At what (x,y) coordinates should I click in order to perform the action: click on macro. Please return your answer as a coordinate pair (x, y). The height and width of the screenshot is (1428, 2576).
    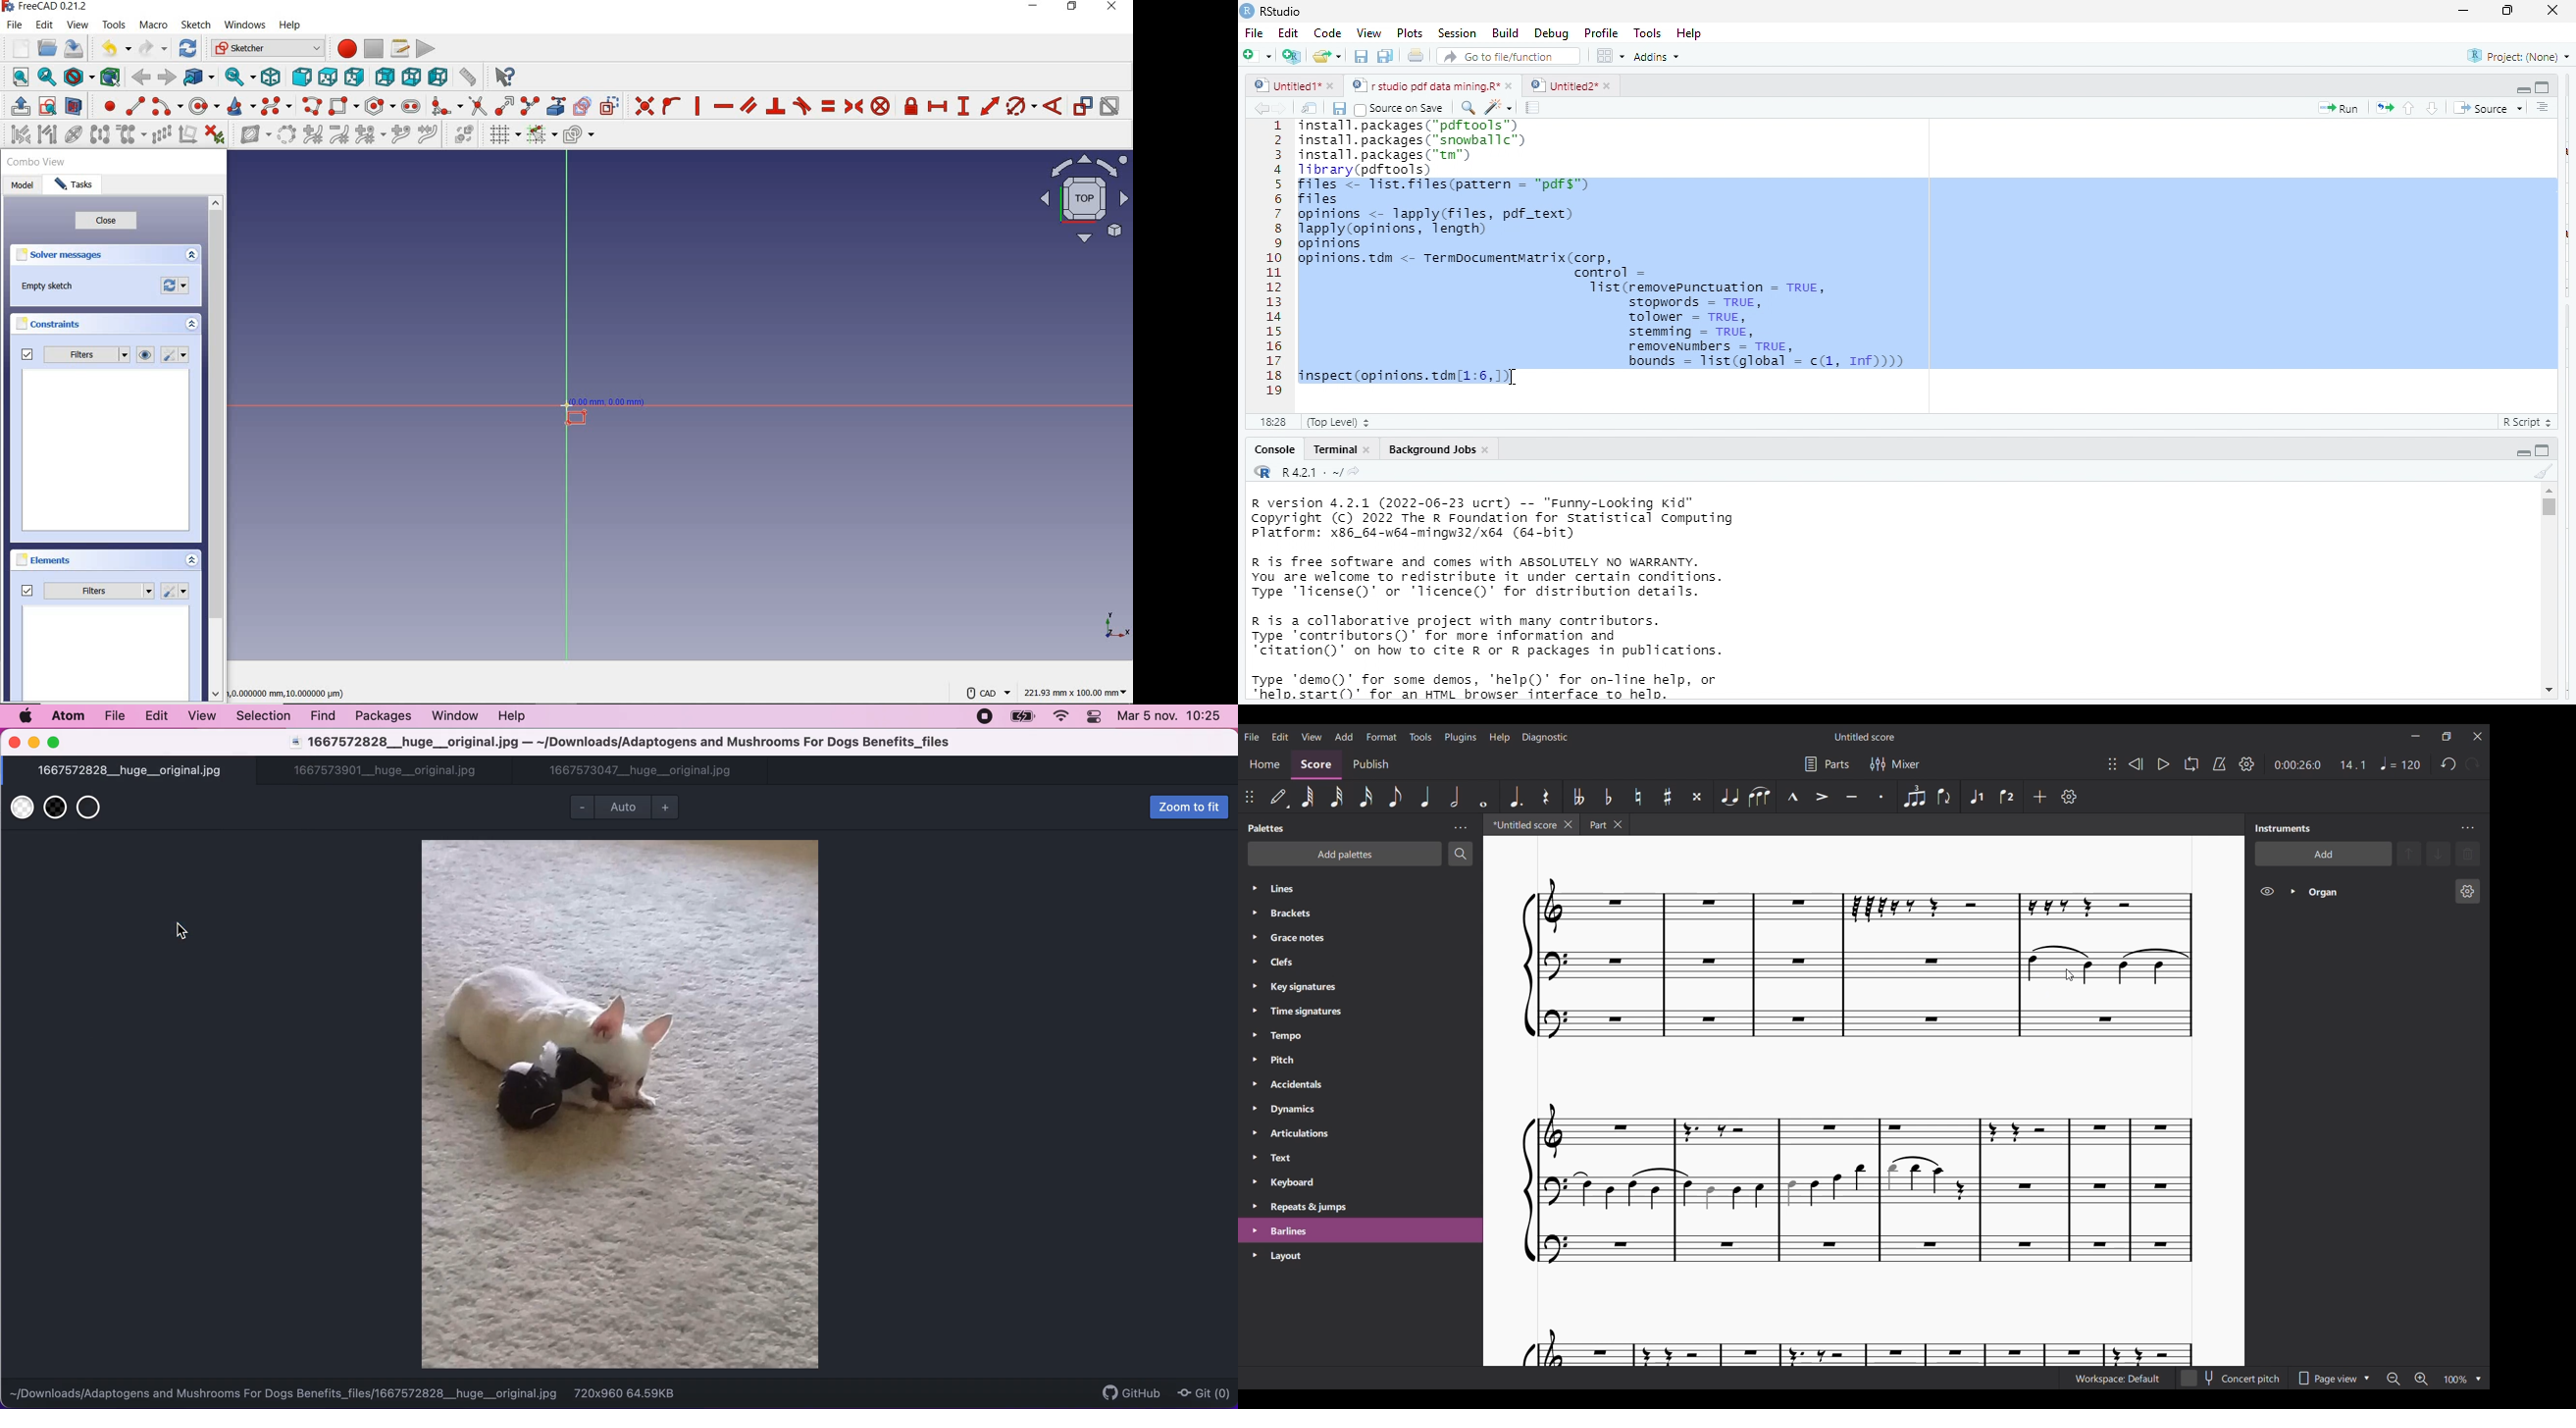
    Looking at the image, I should click on (154, 26).